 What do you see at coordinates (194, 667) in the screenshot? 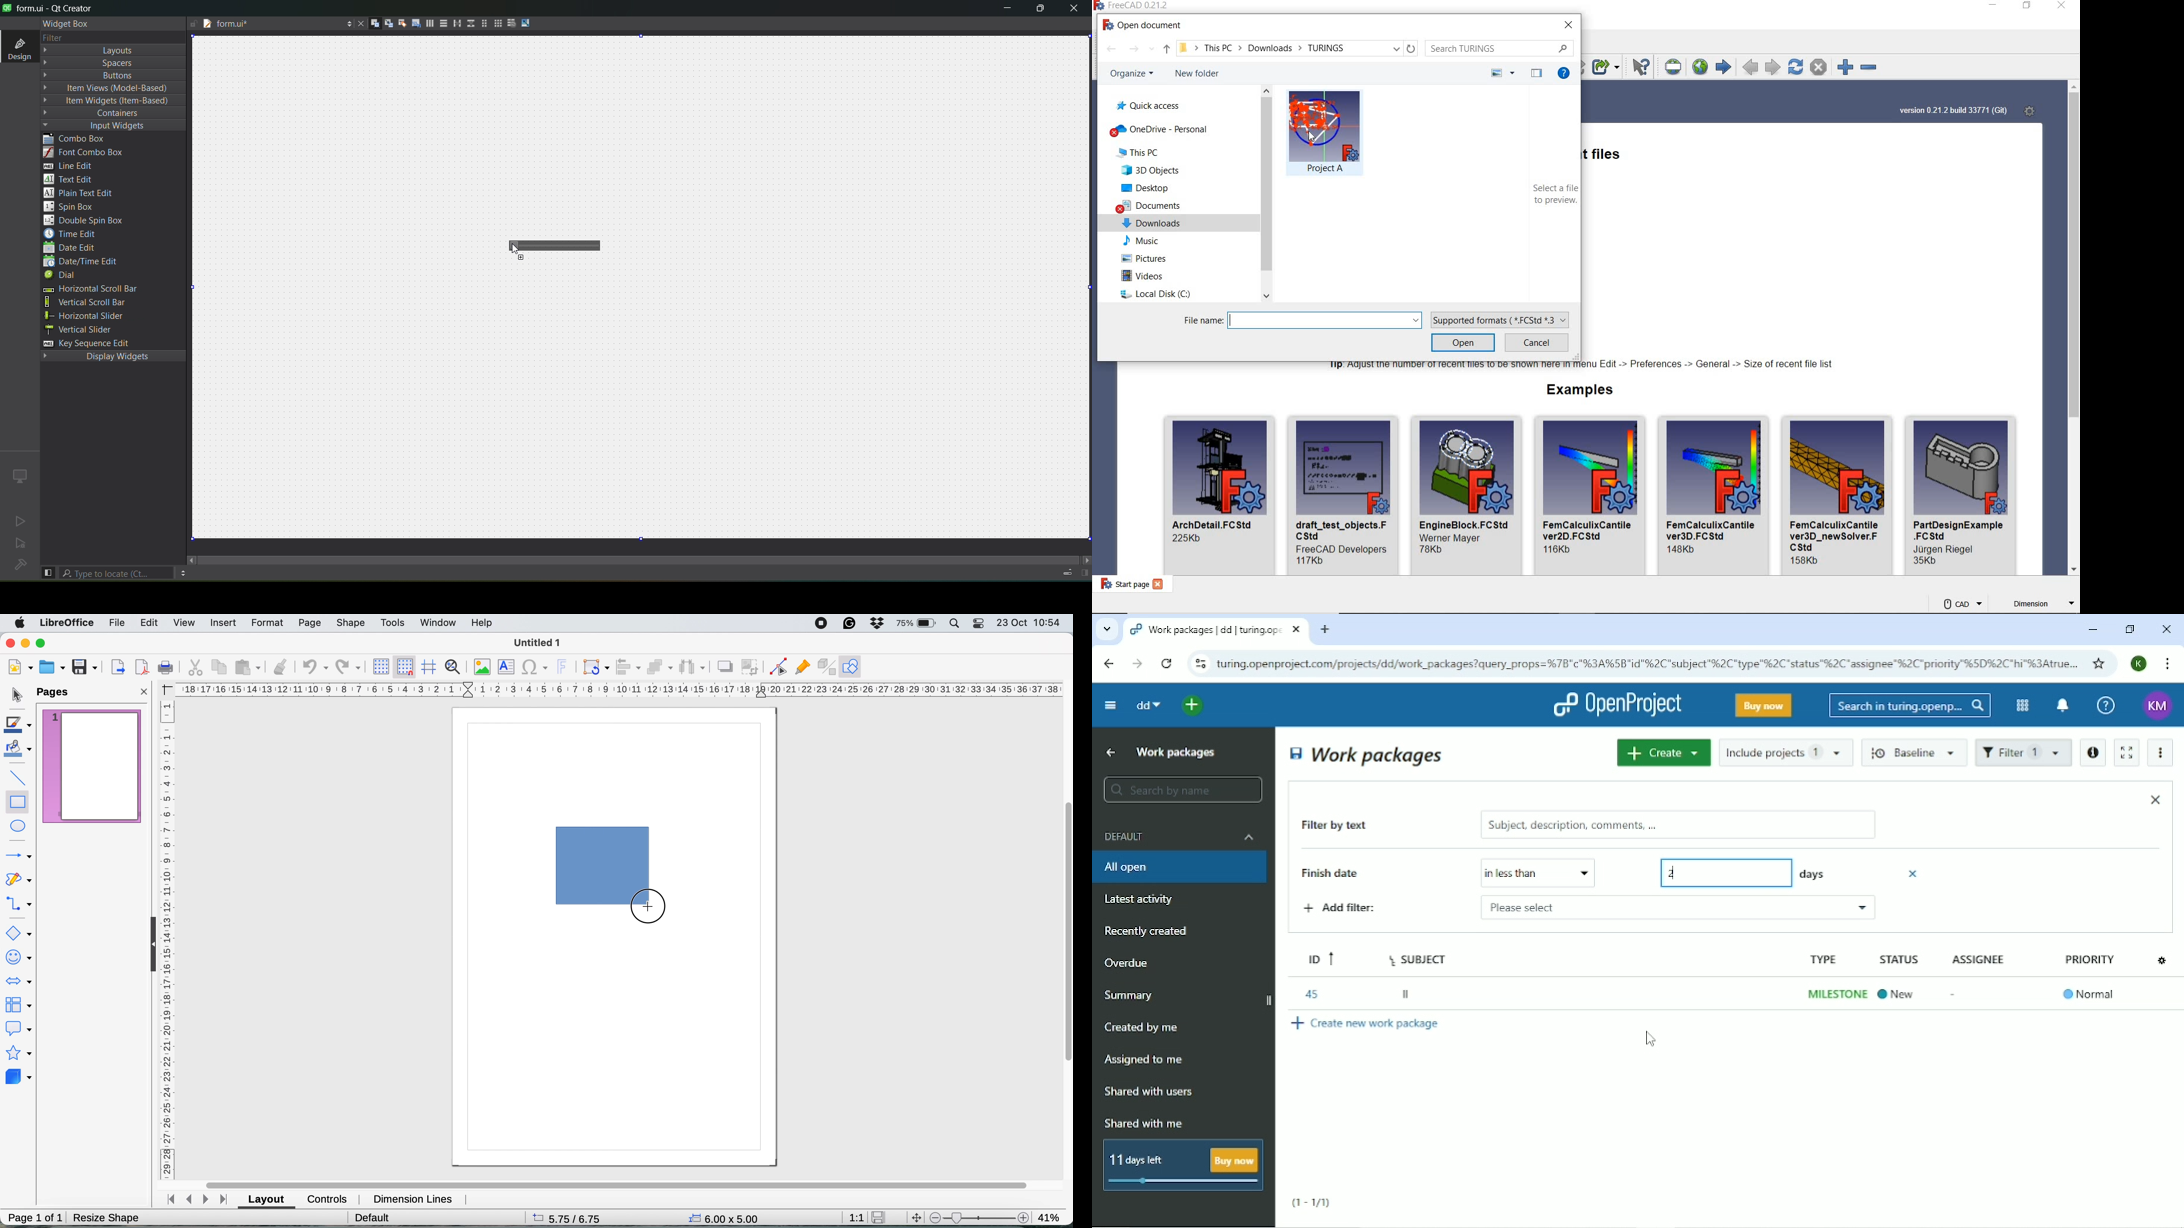
I see `cut` at bounding box center [194, 667].